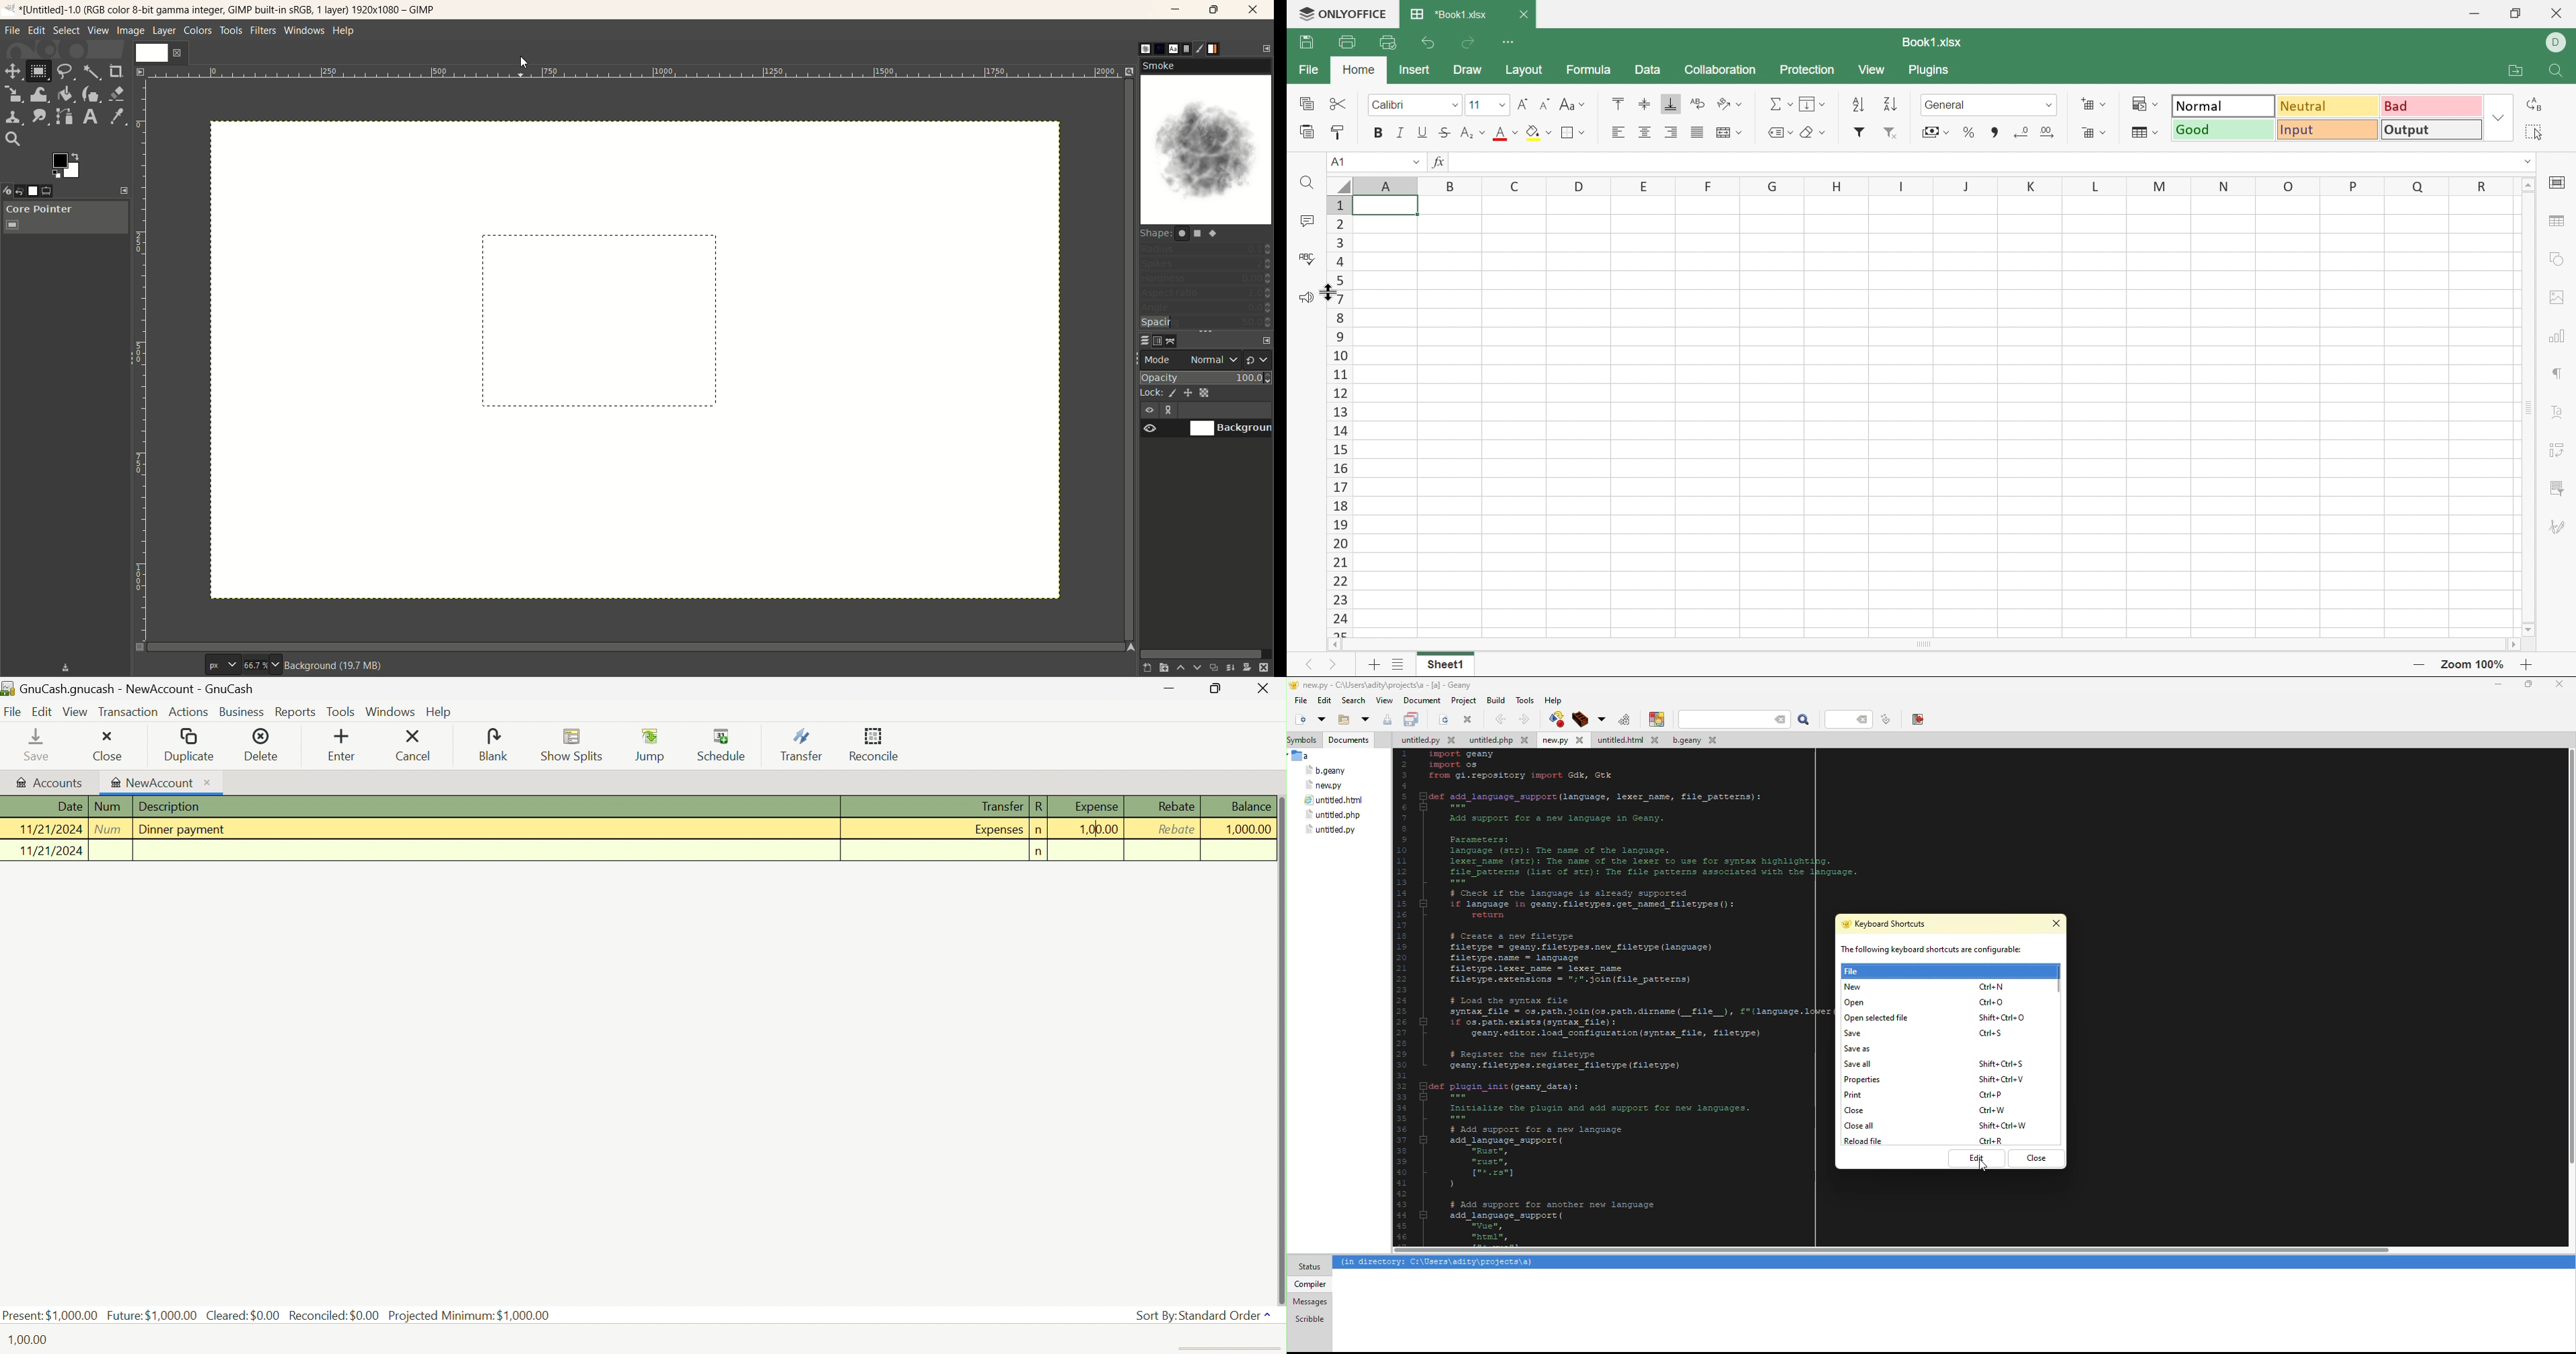 The width and height of the screenshot is (2576, 1372). Describe the element at coordinates (1858, 103) in the screenshot. I see `Ascending order` at that location.